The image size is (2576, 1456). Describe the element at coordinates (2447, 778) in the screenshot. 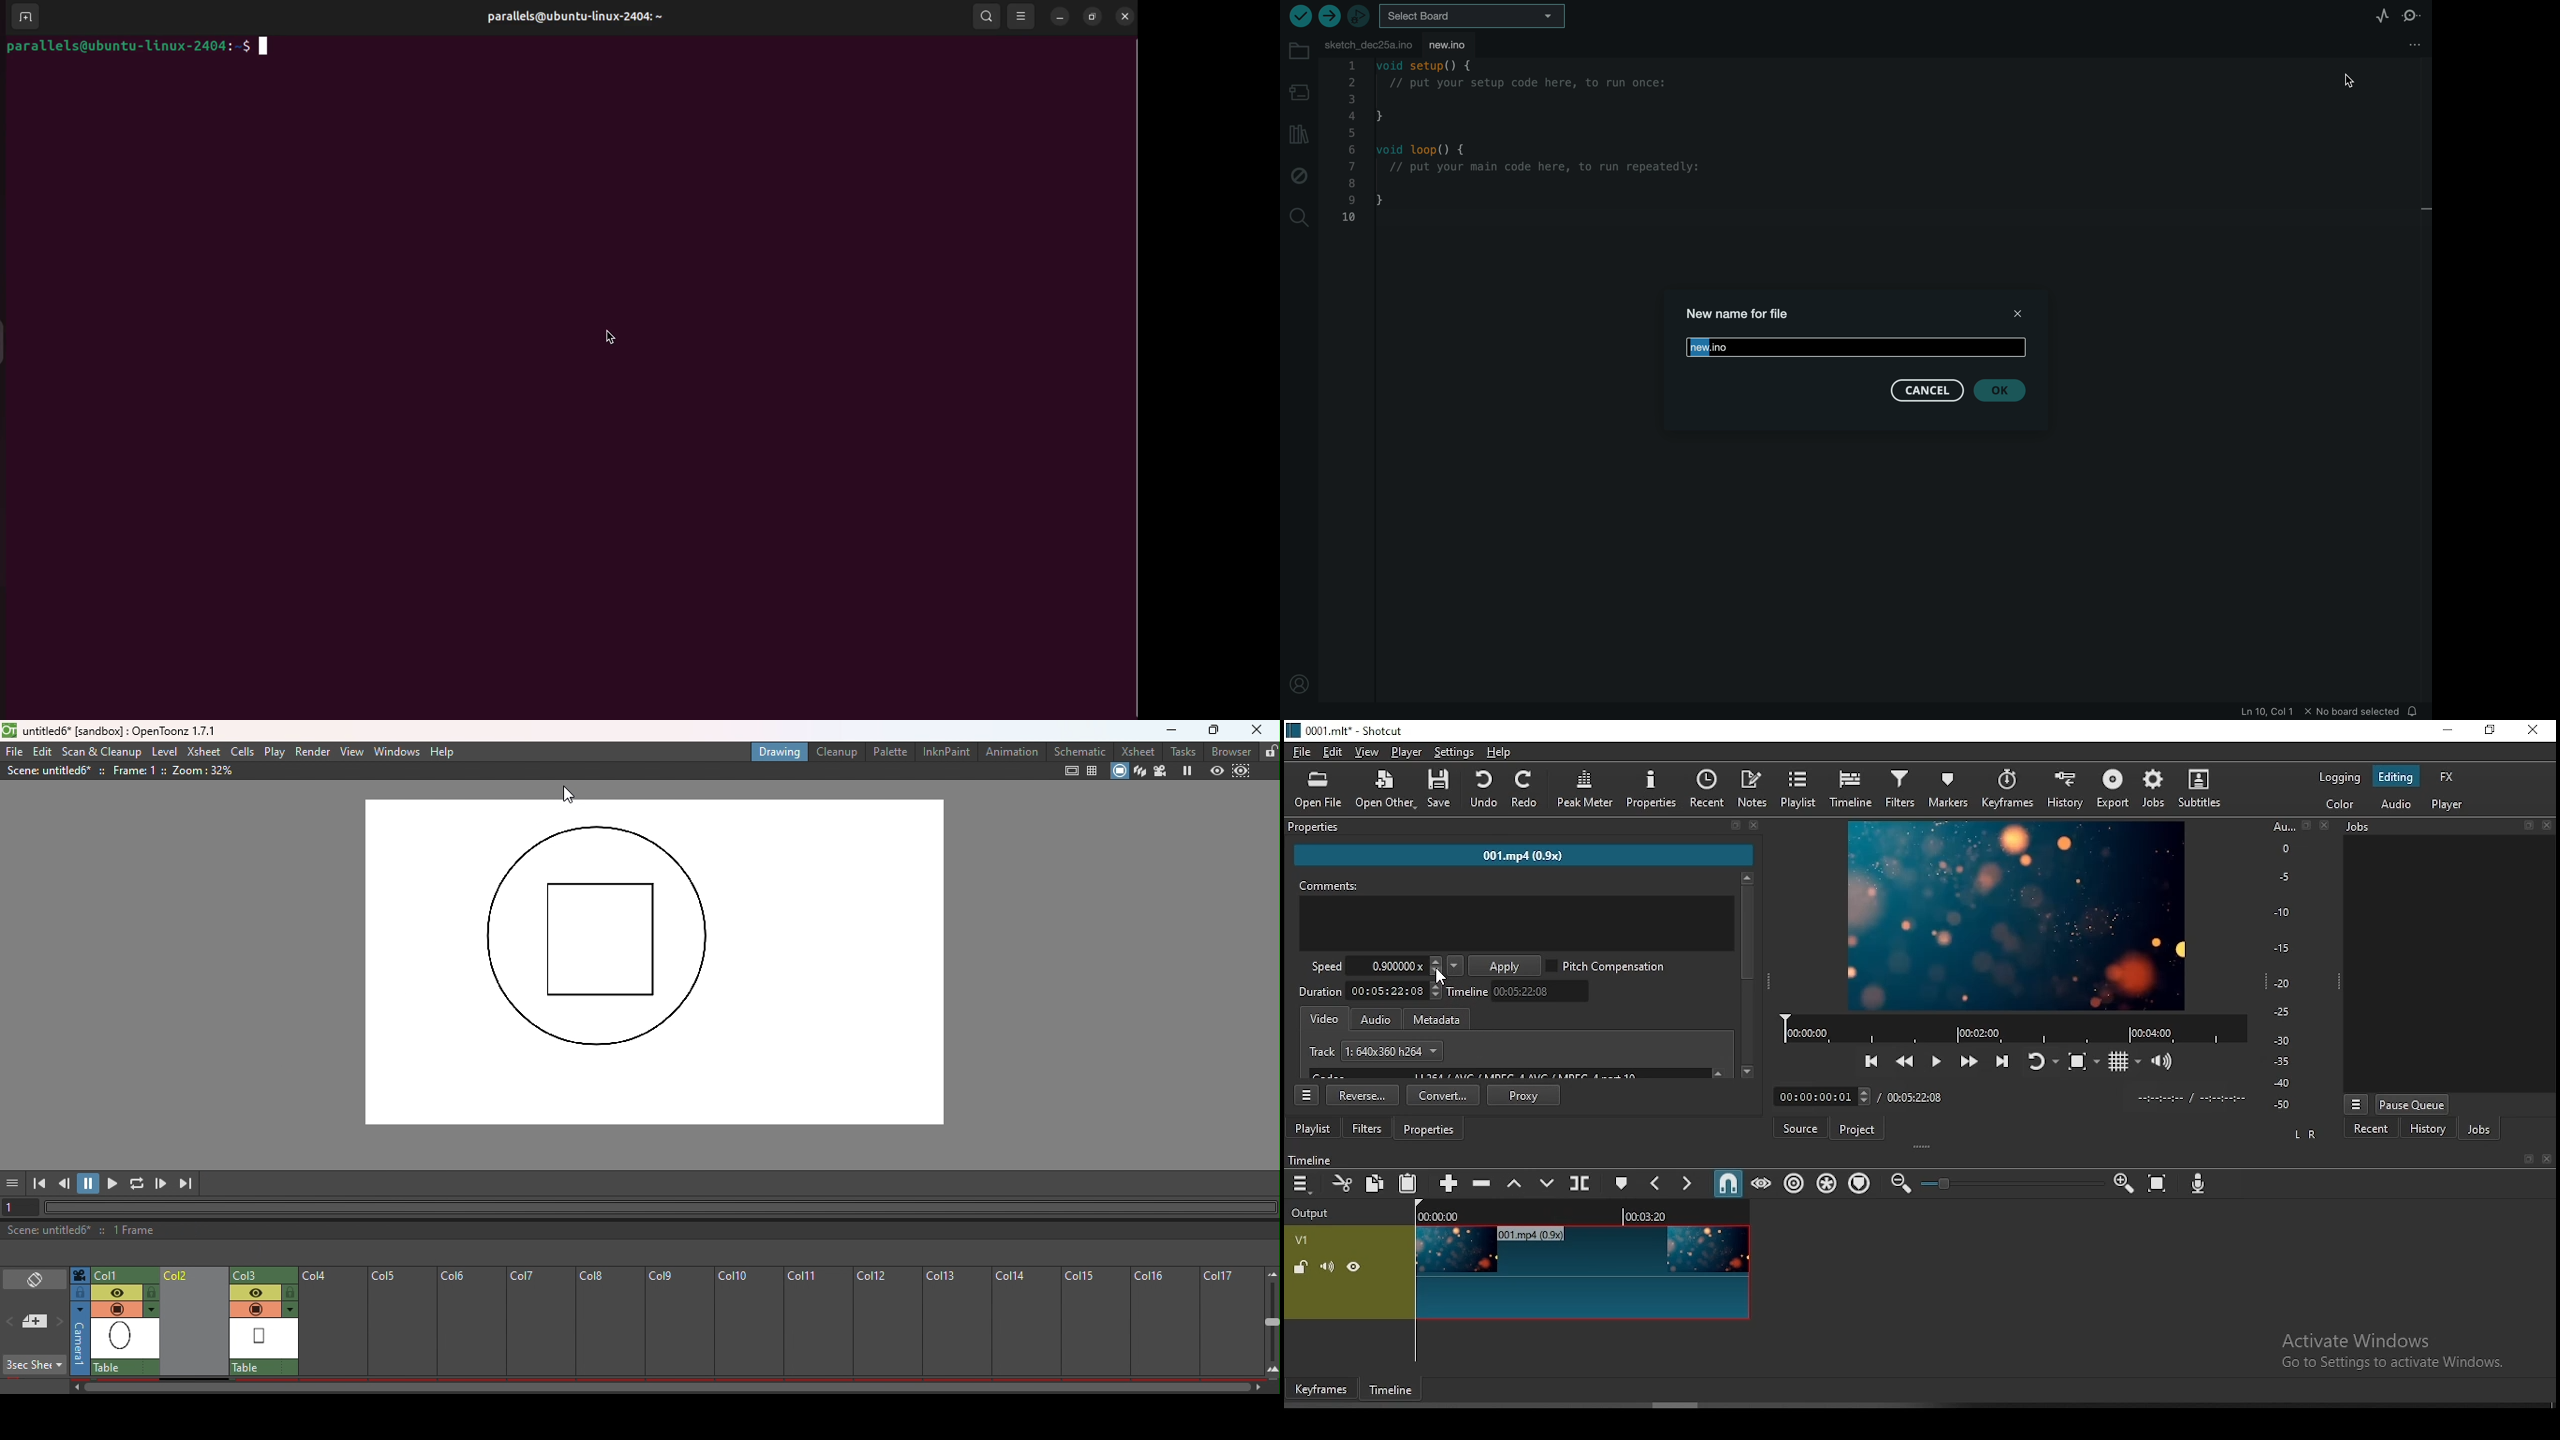

I see `fx` at that location.